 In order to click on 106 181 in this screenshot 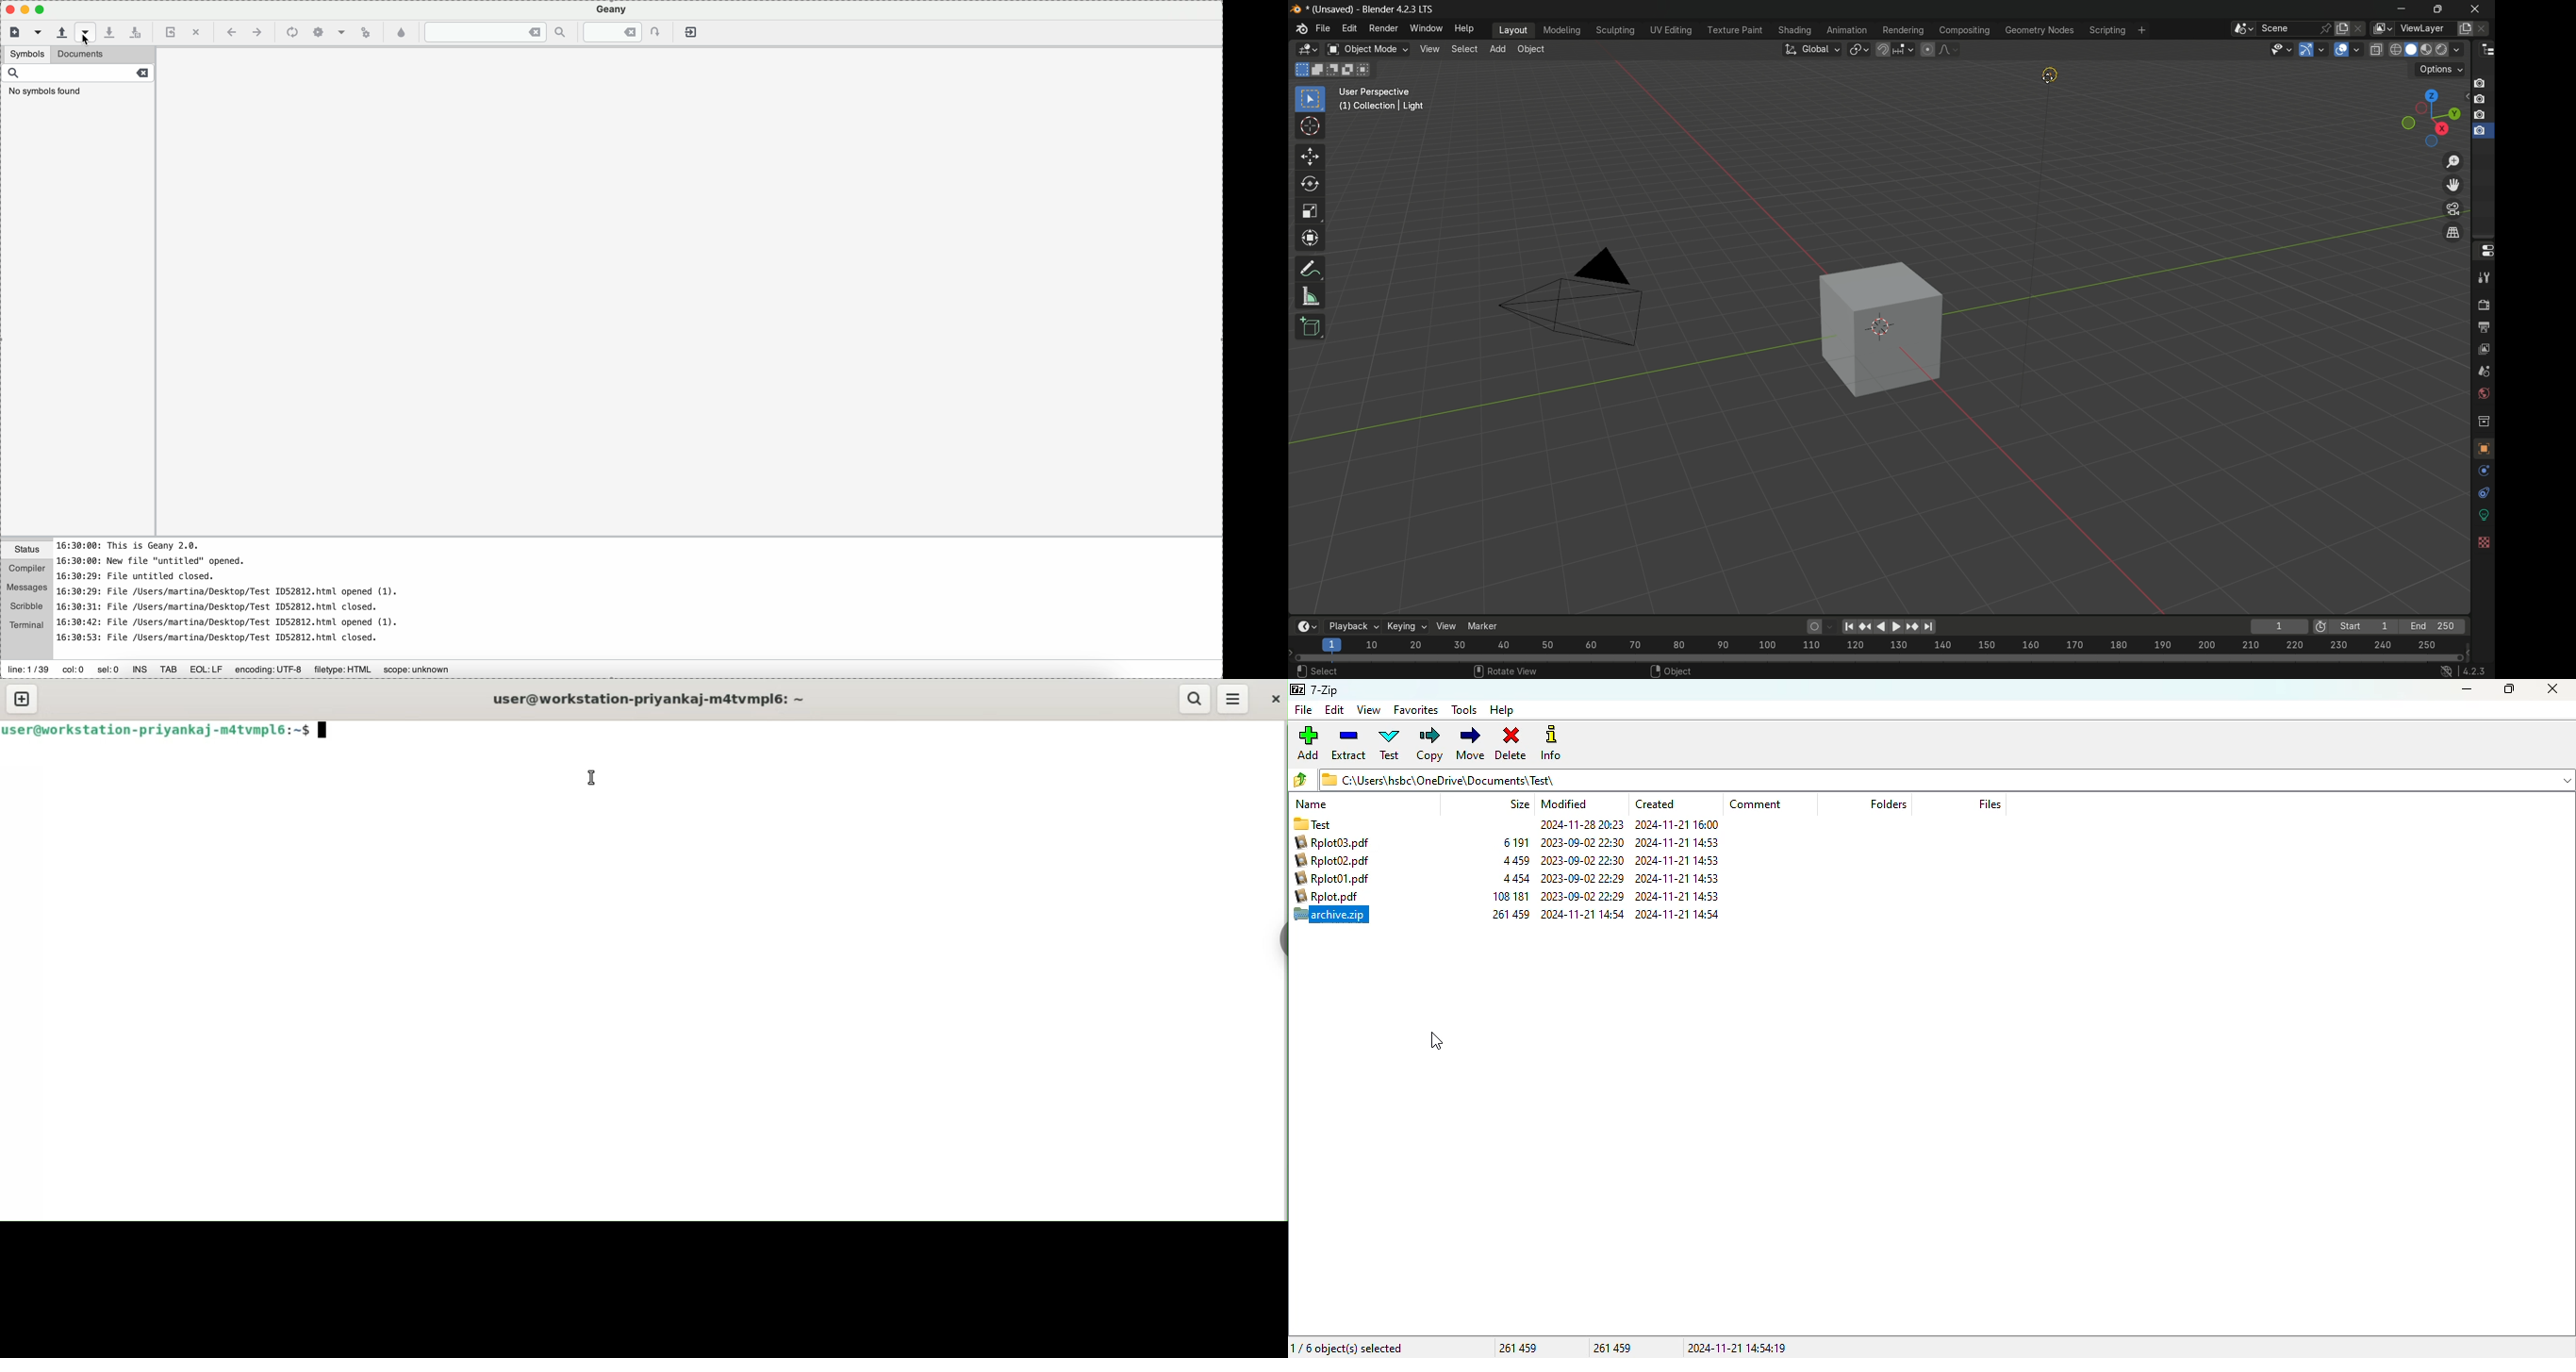, I will do `click(1512, 915)`.